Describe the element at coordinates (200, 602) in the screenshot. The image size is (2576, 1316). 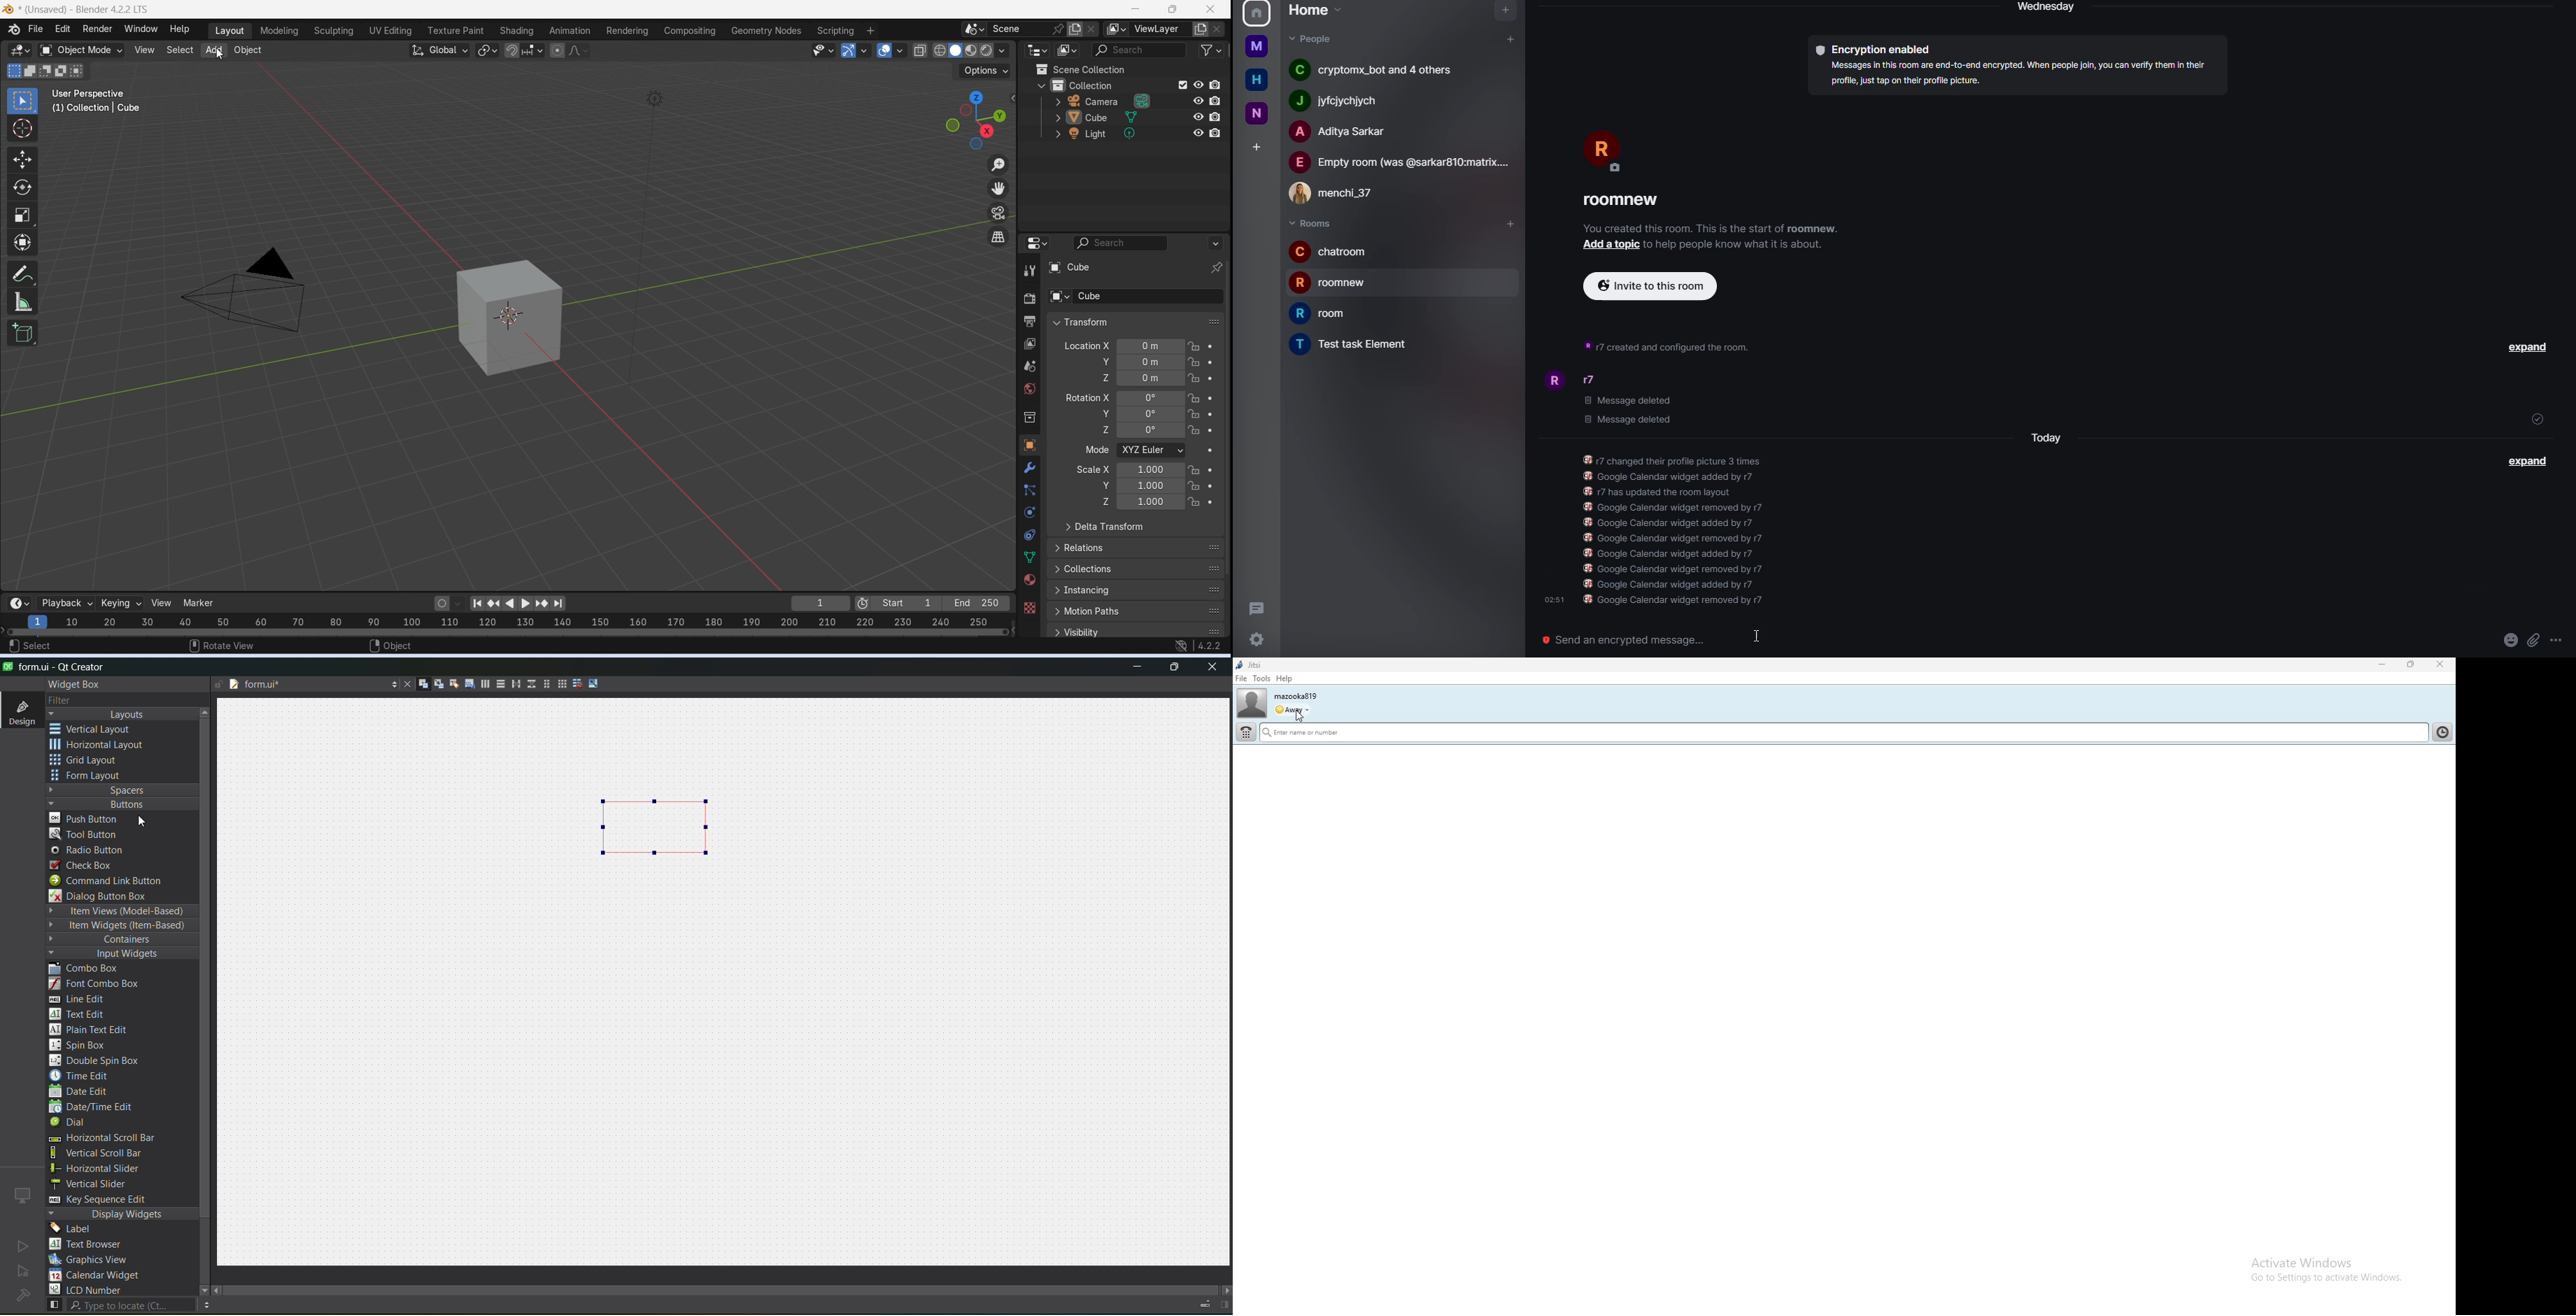
I see `marker` at that location.